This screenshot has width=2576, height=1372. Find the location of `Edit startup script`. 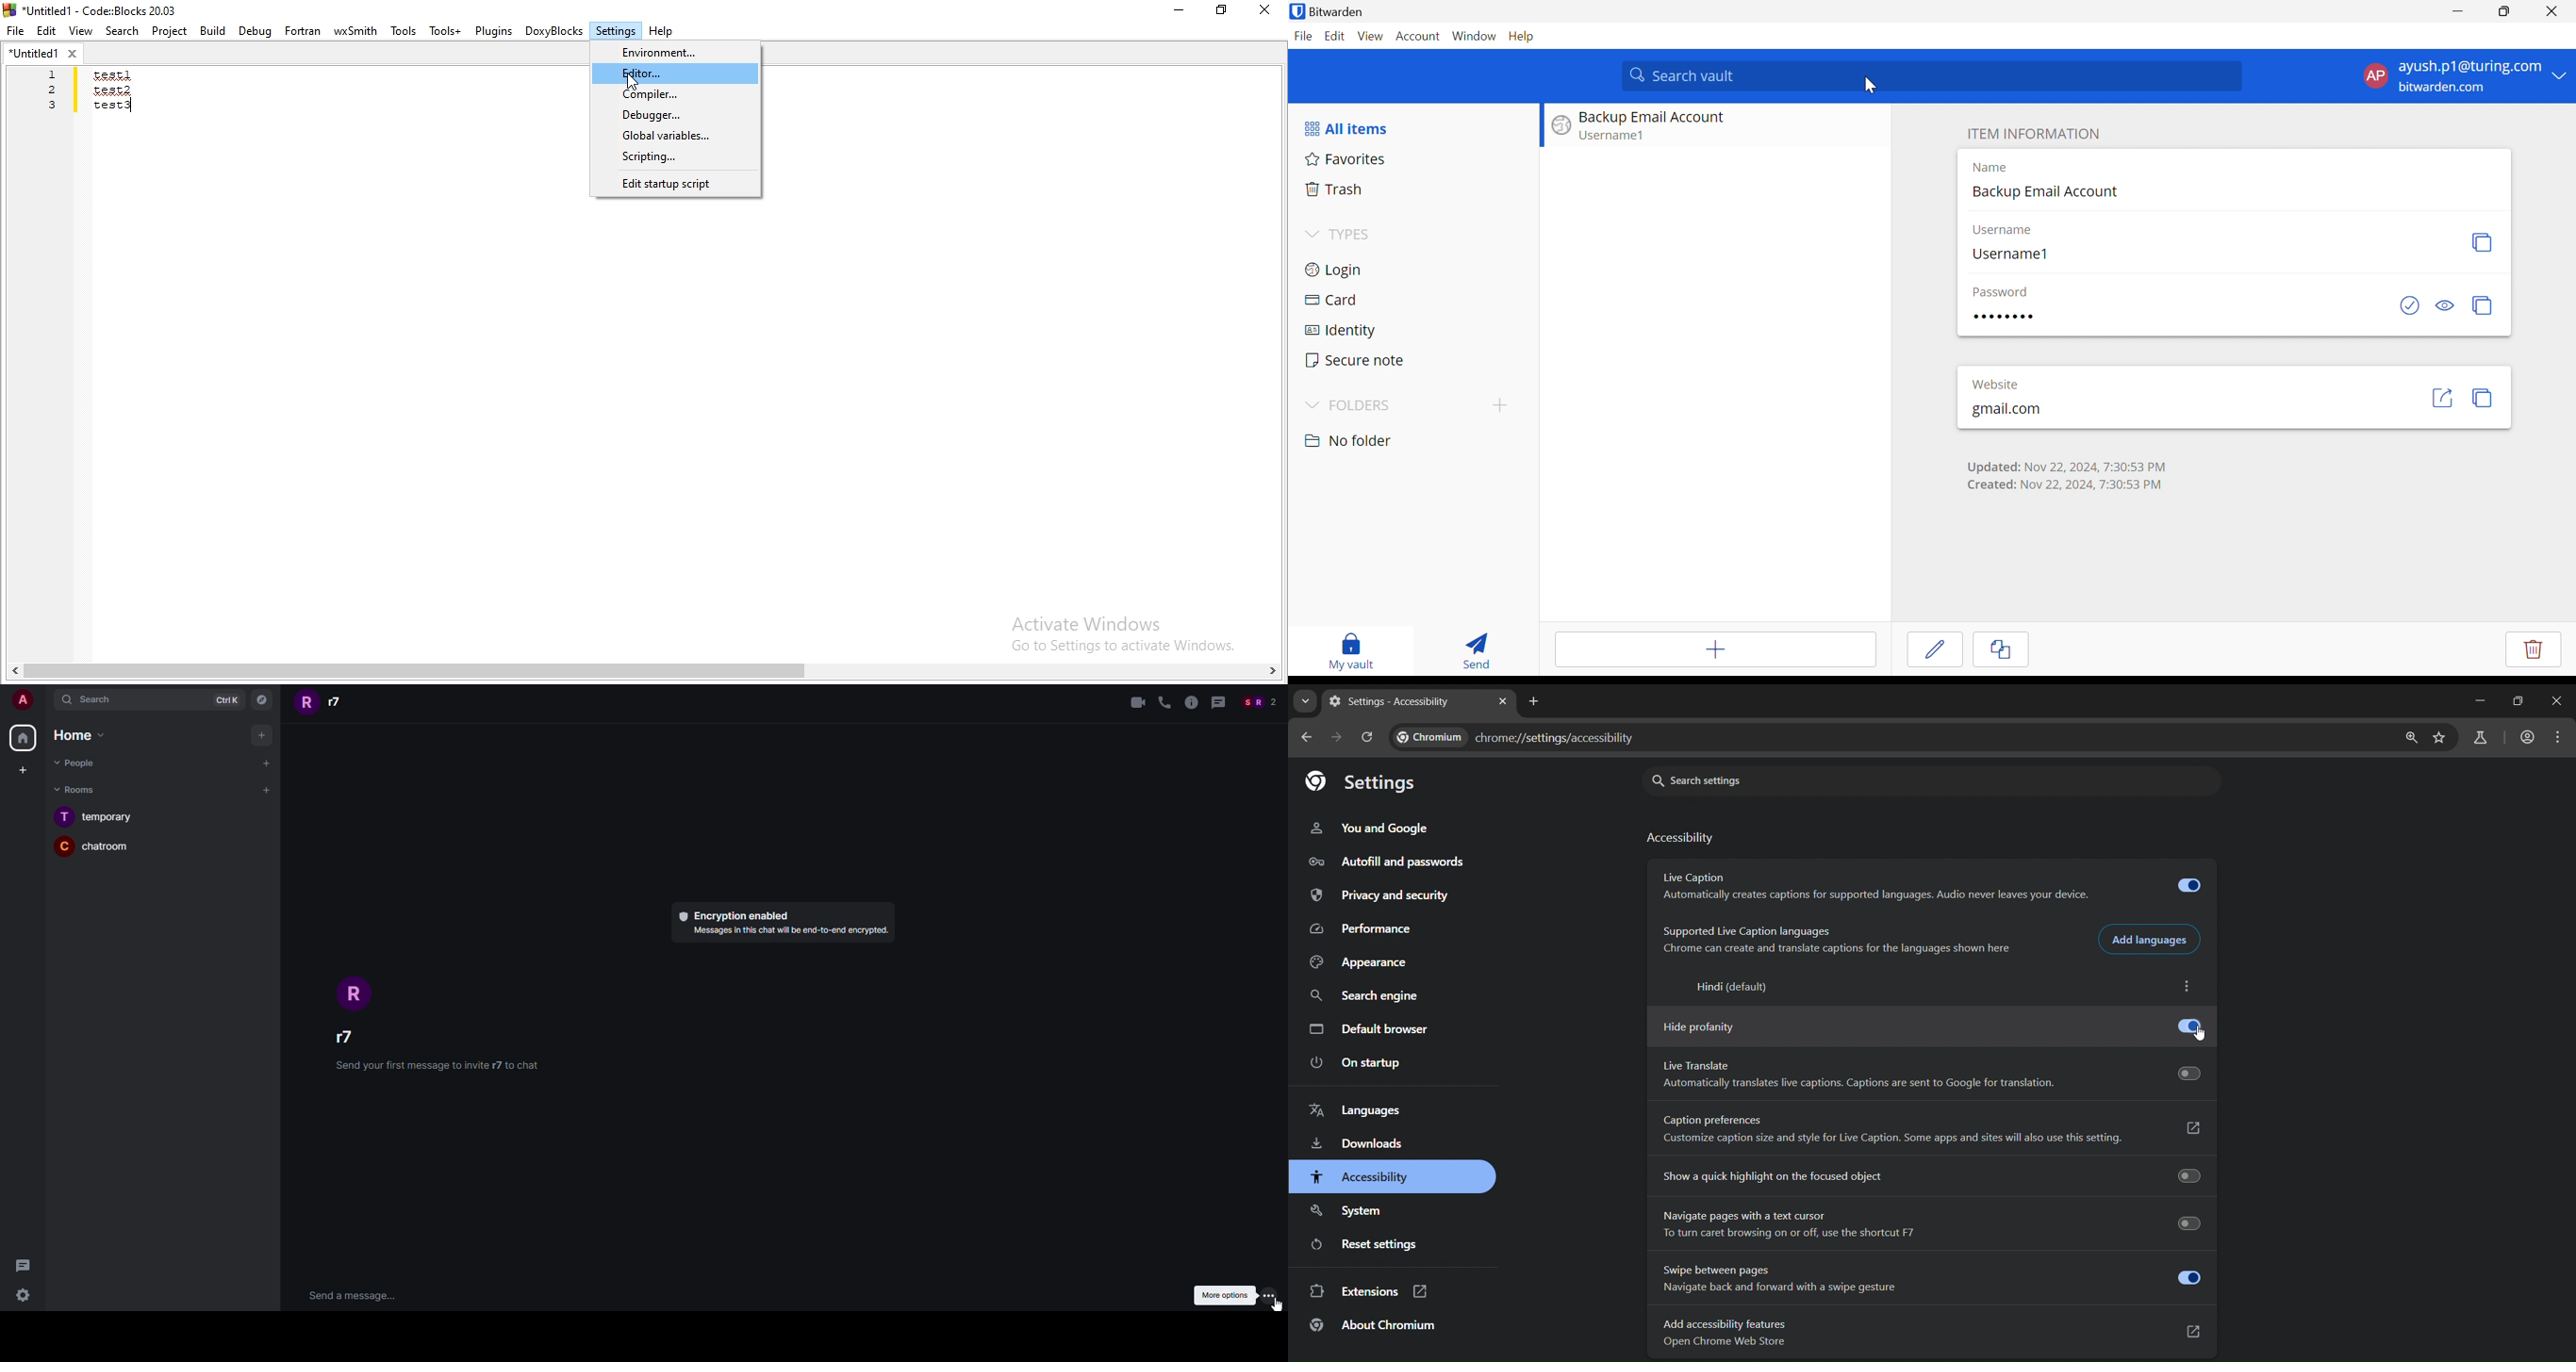

Edit startup script is located at coordinates (673, 186).